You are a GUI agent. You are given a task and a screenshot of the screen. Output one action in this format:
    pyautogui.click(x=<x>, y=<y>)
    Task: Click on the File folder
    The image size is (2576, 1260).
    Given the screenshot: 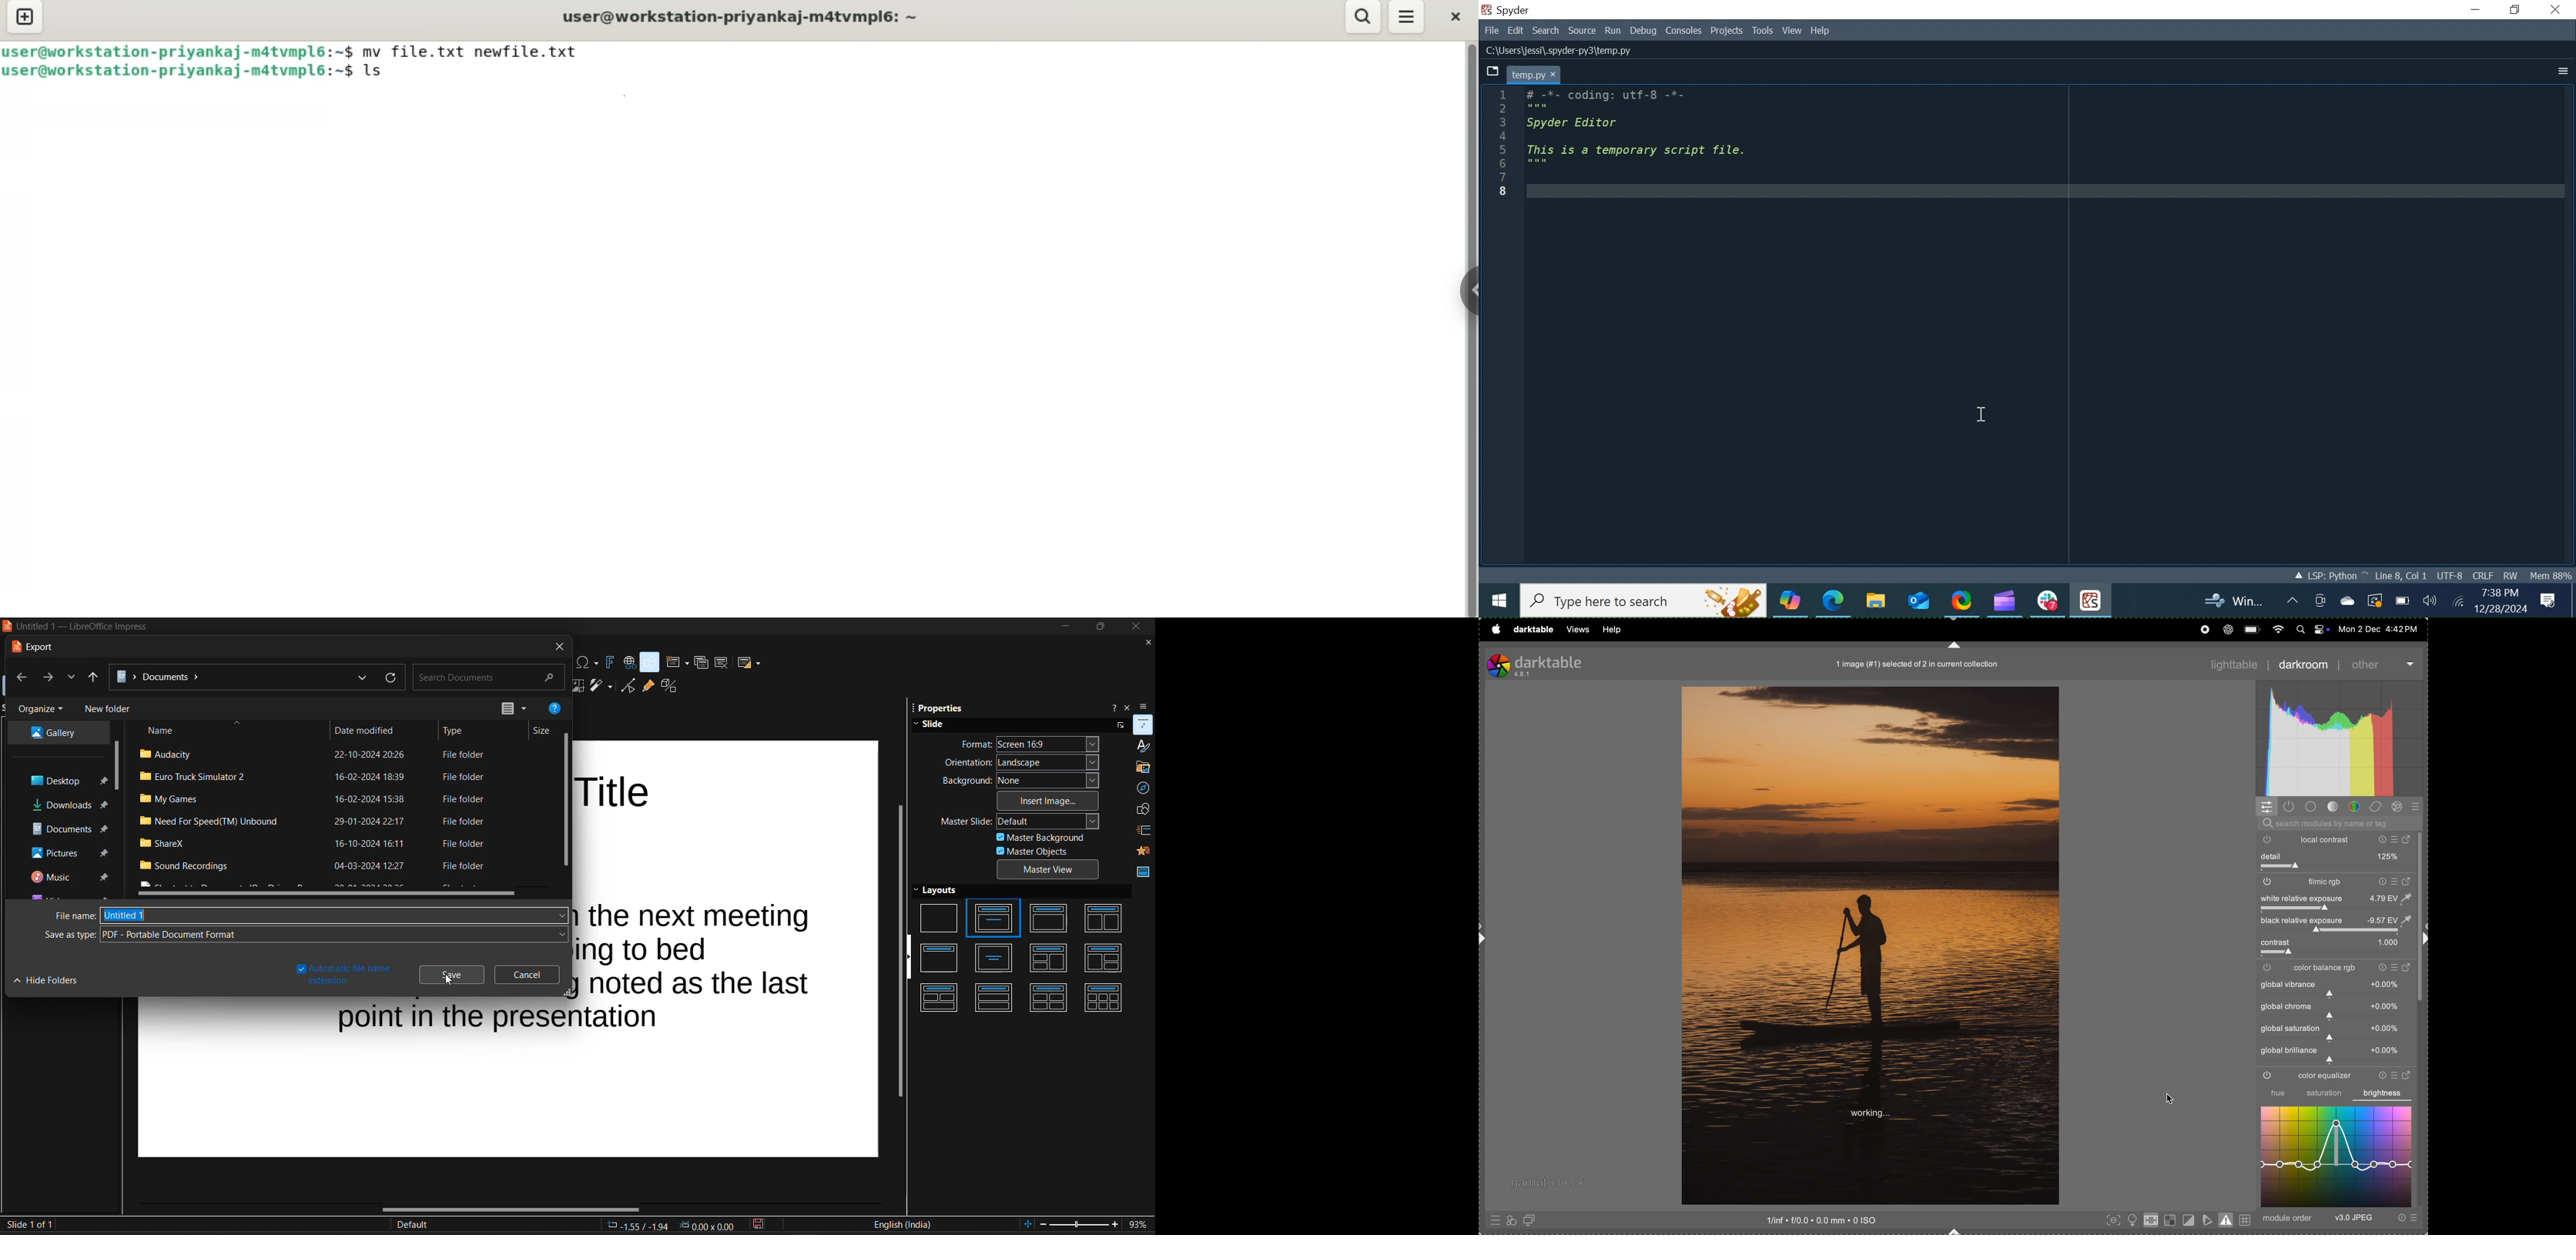 What is the action you would take?
    pyautogui.click(x=467, y=843)
    